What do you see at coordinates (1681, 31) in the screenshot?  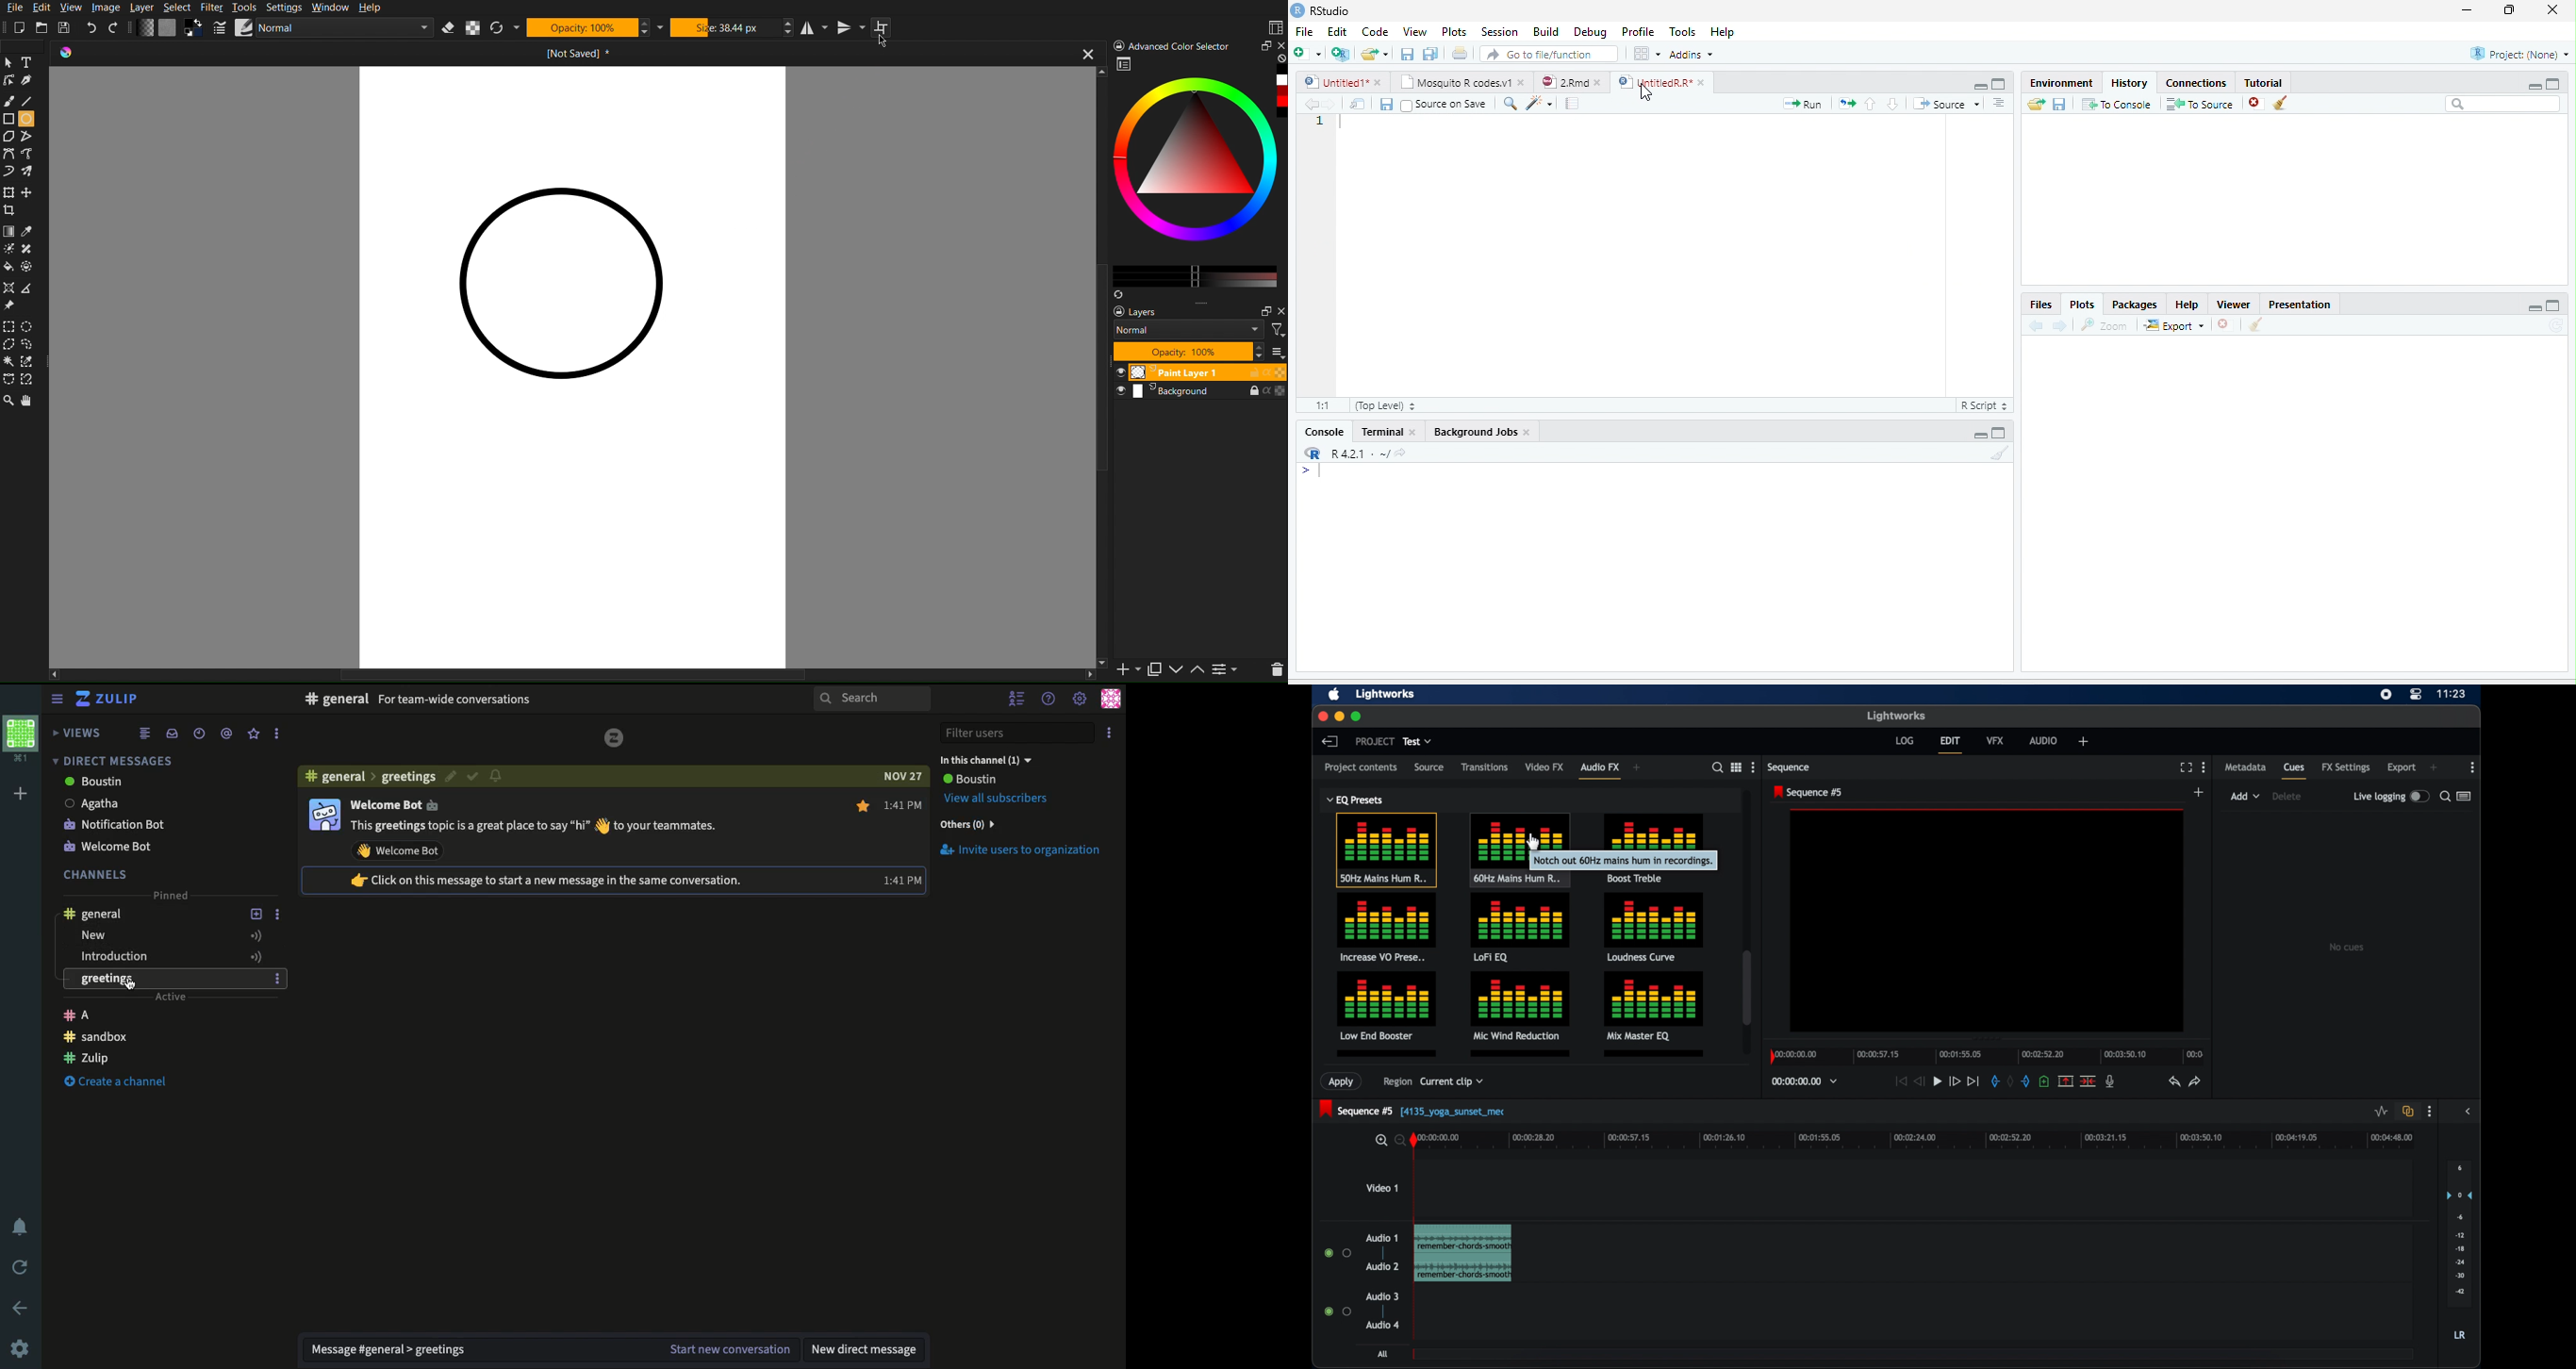 I see `Tools` at bounding box center [1681, 31].